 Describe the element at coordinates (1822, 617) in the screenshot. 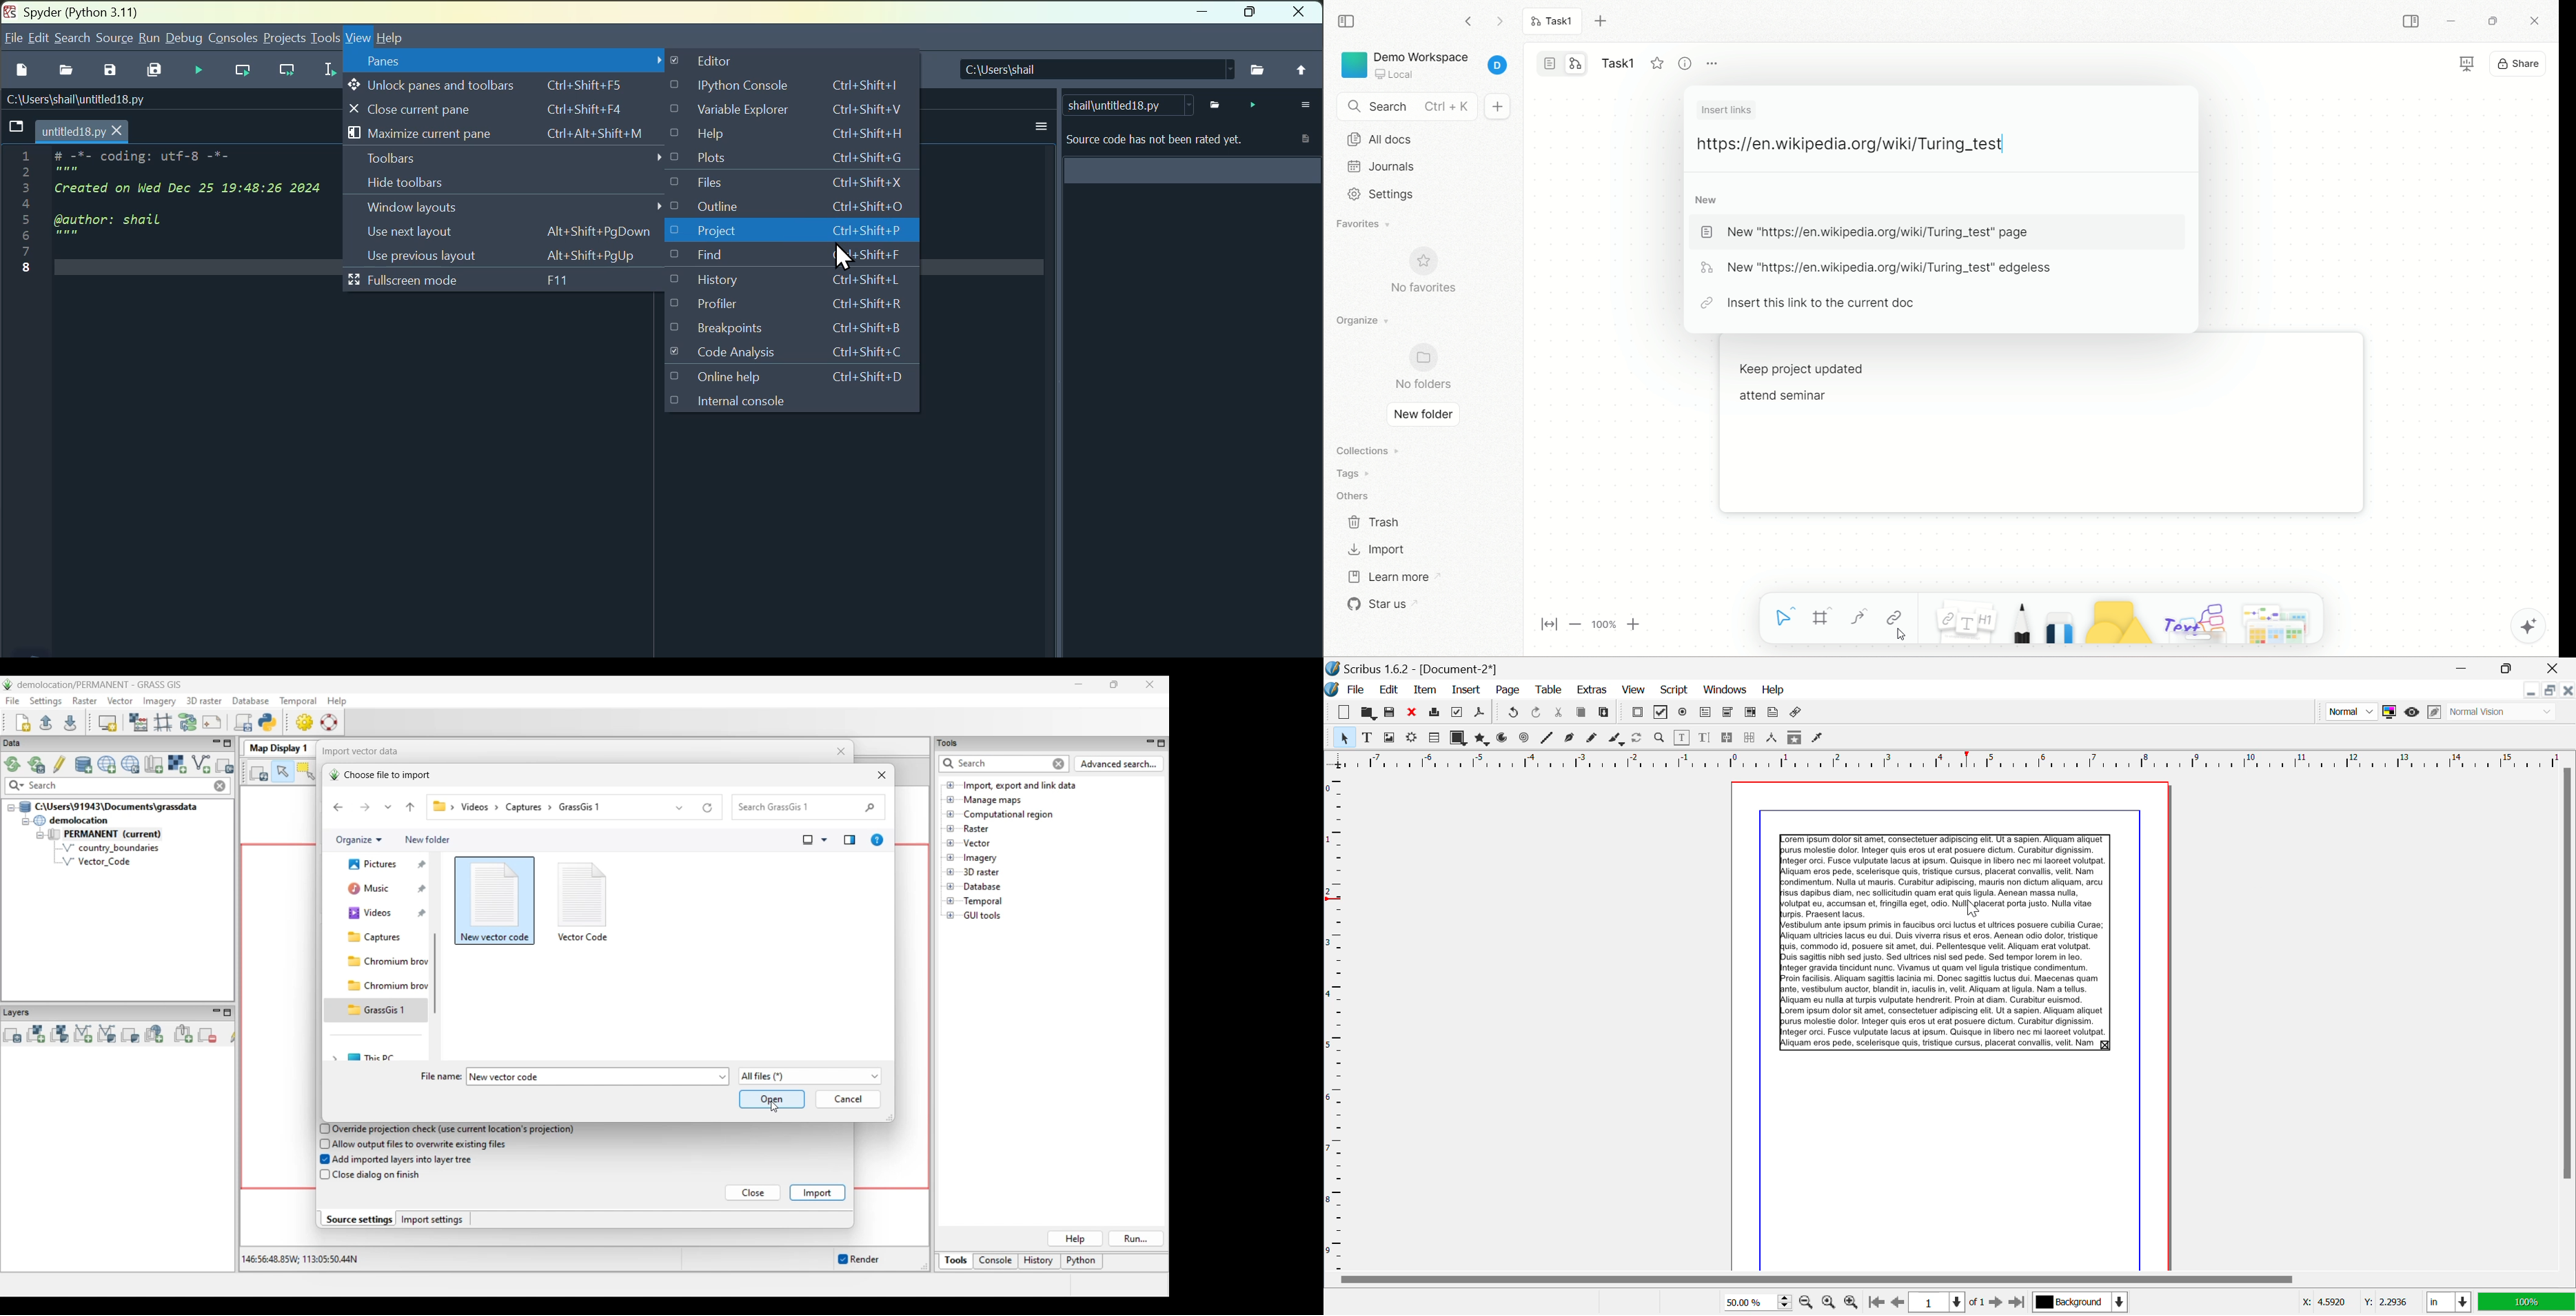

I see `frame` at that location.